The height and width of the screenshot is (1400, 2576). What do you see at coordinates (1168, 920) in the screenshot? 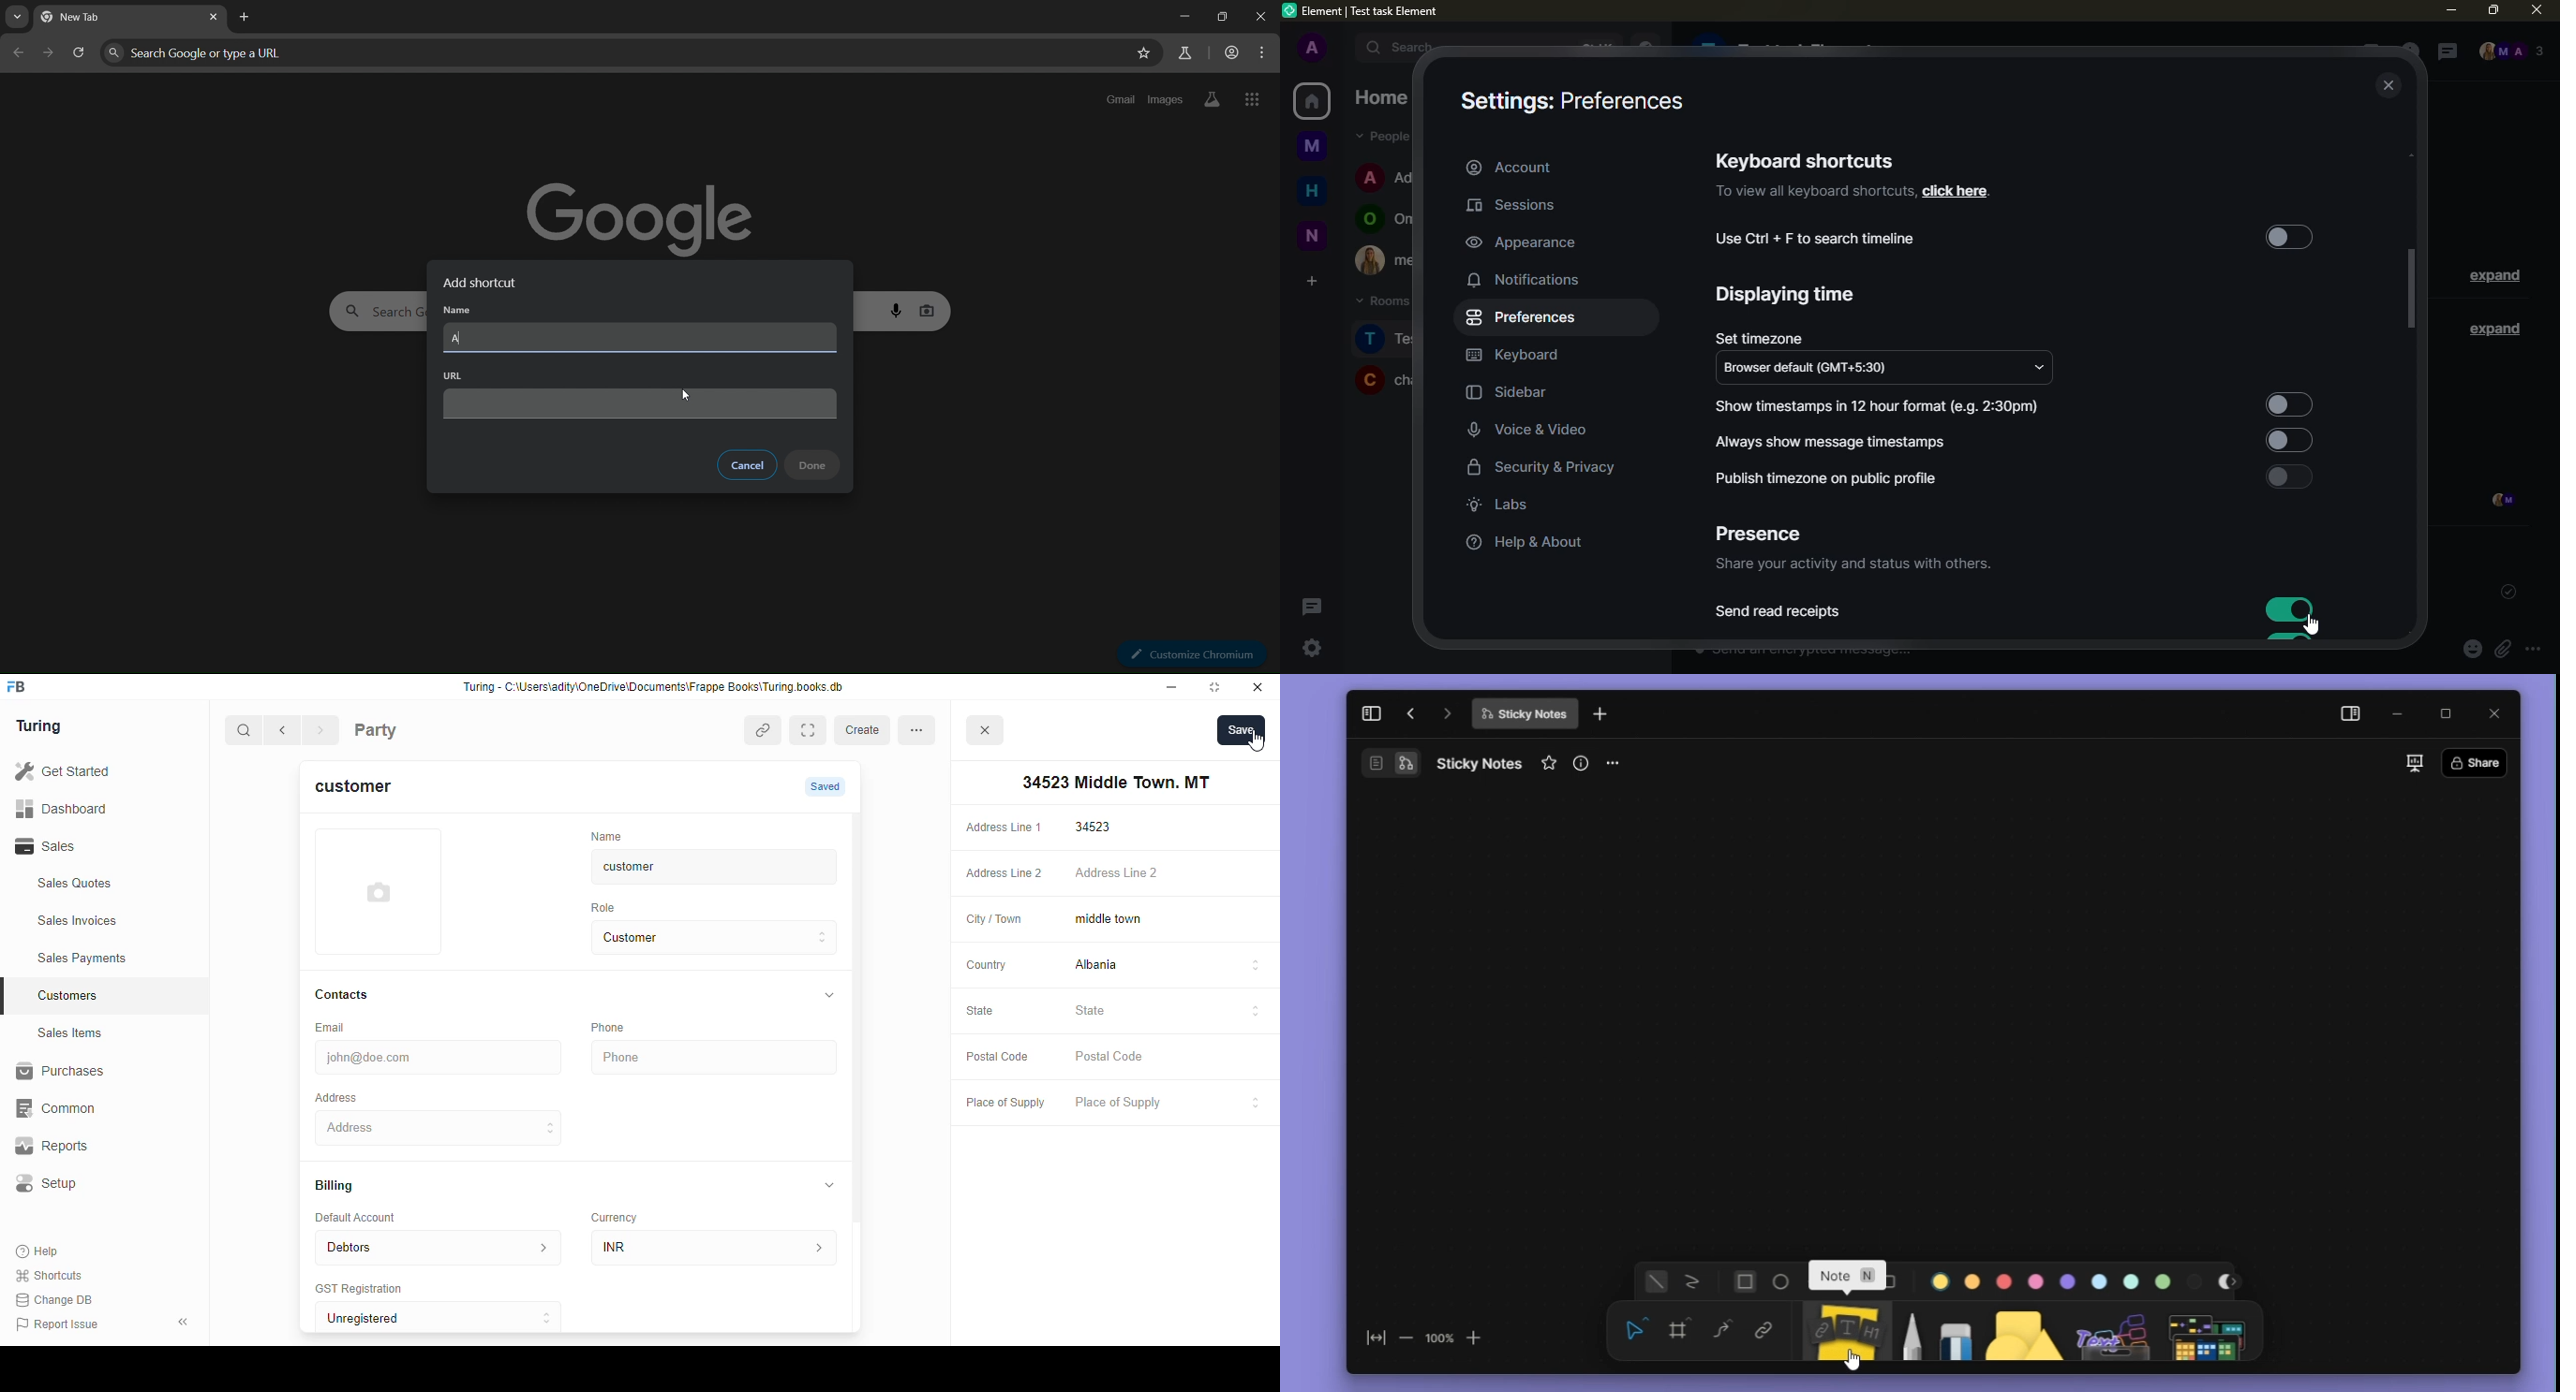
I see `middle town` at bounding box center [1168, 920].